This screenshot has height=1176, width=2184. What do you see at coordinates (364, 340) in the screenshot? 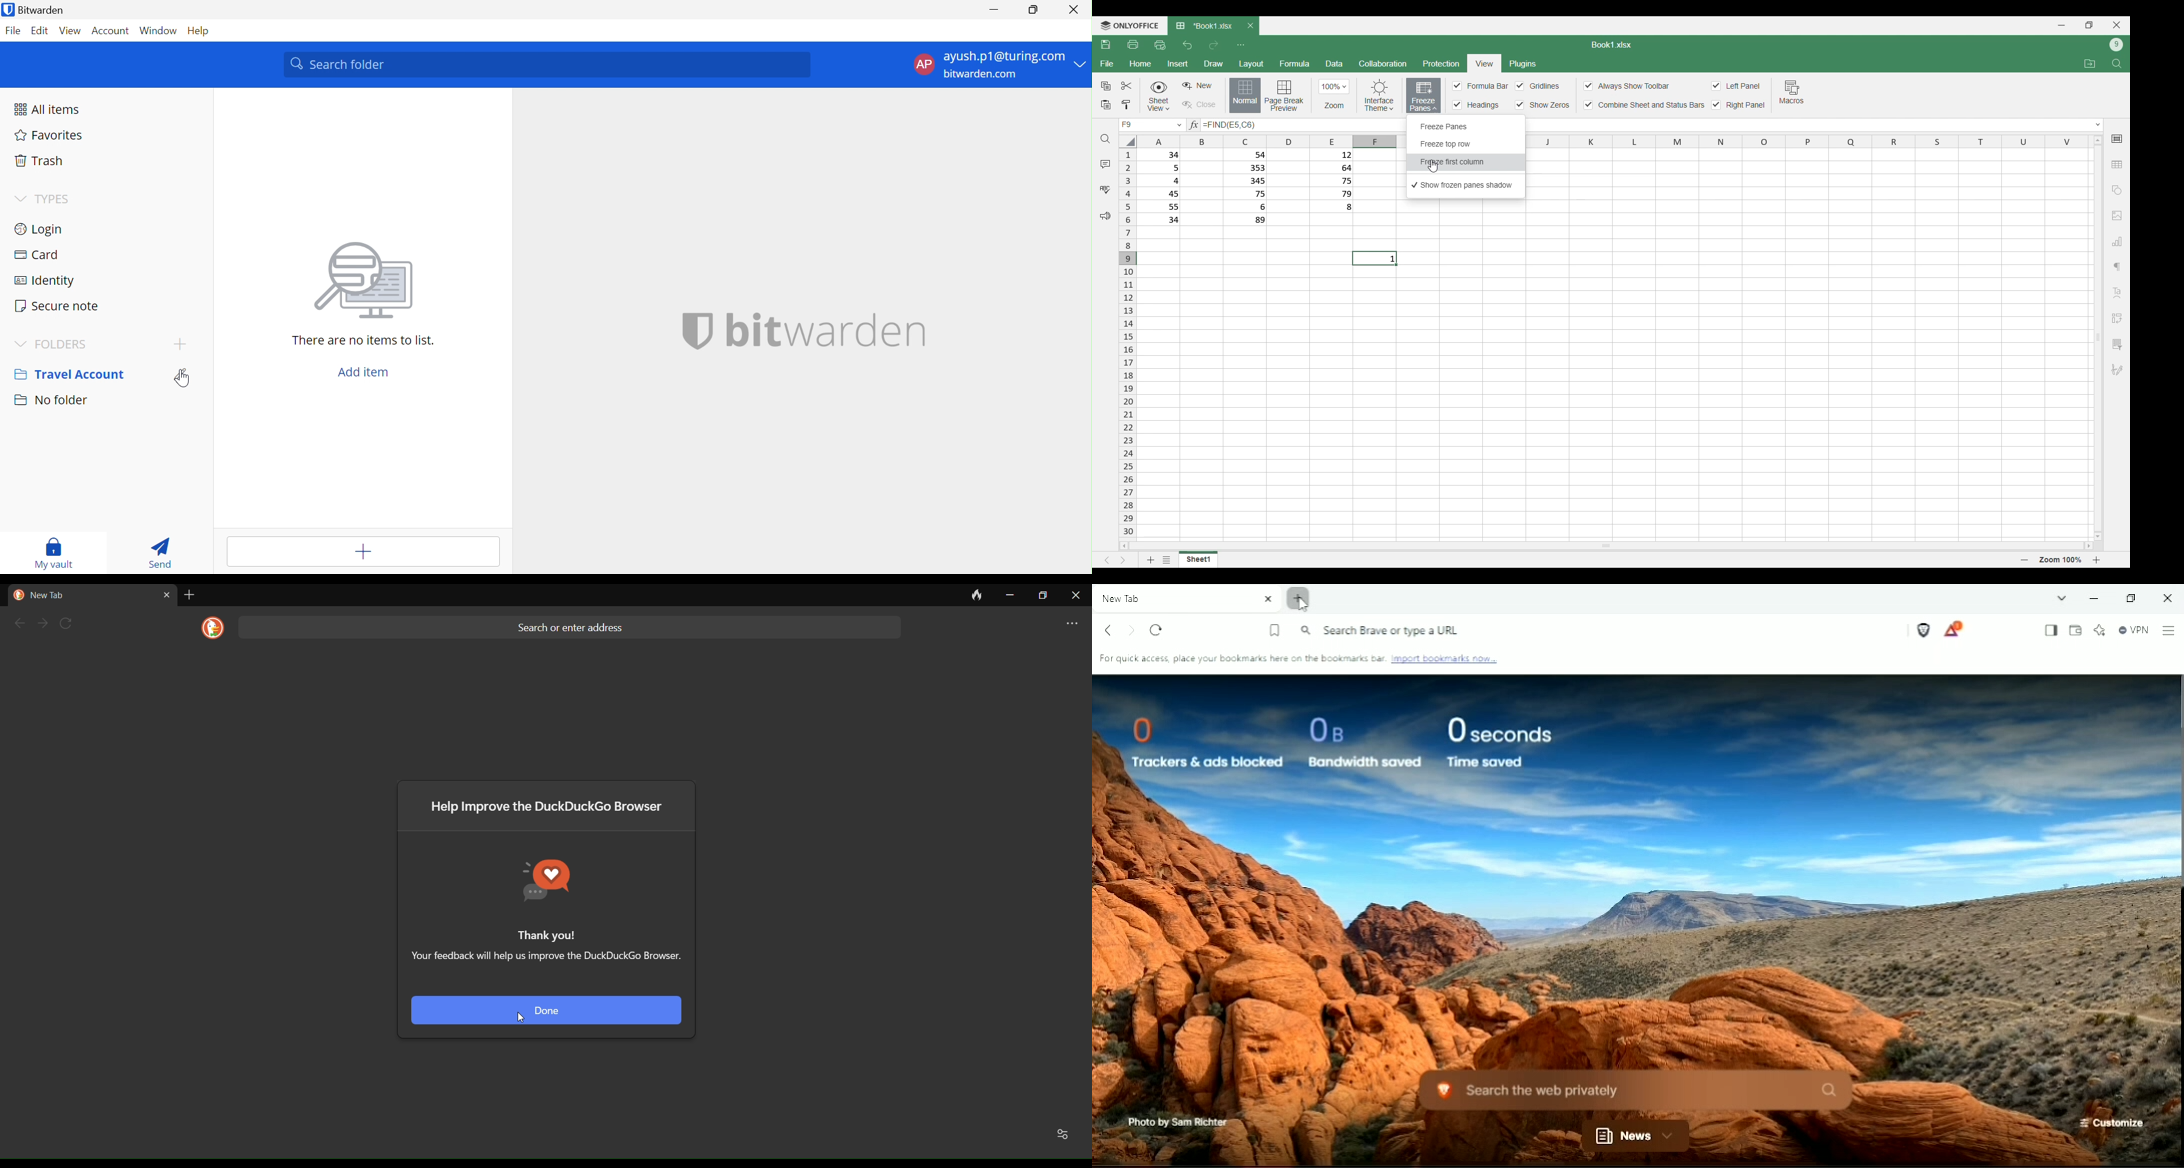
I see `There are no items to list` at bounding box center [364, 340].